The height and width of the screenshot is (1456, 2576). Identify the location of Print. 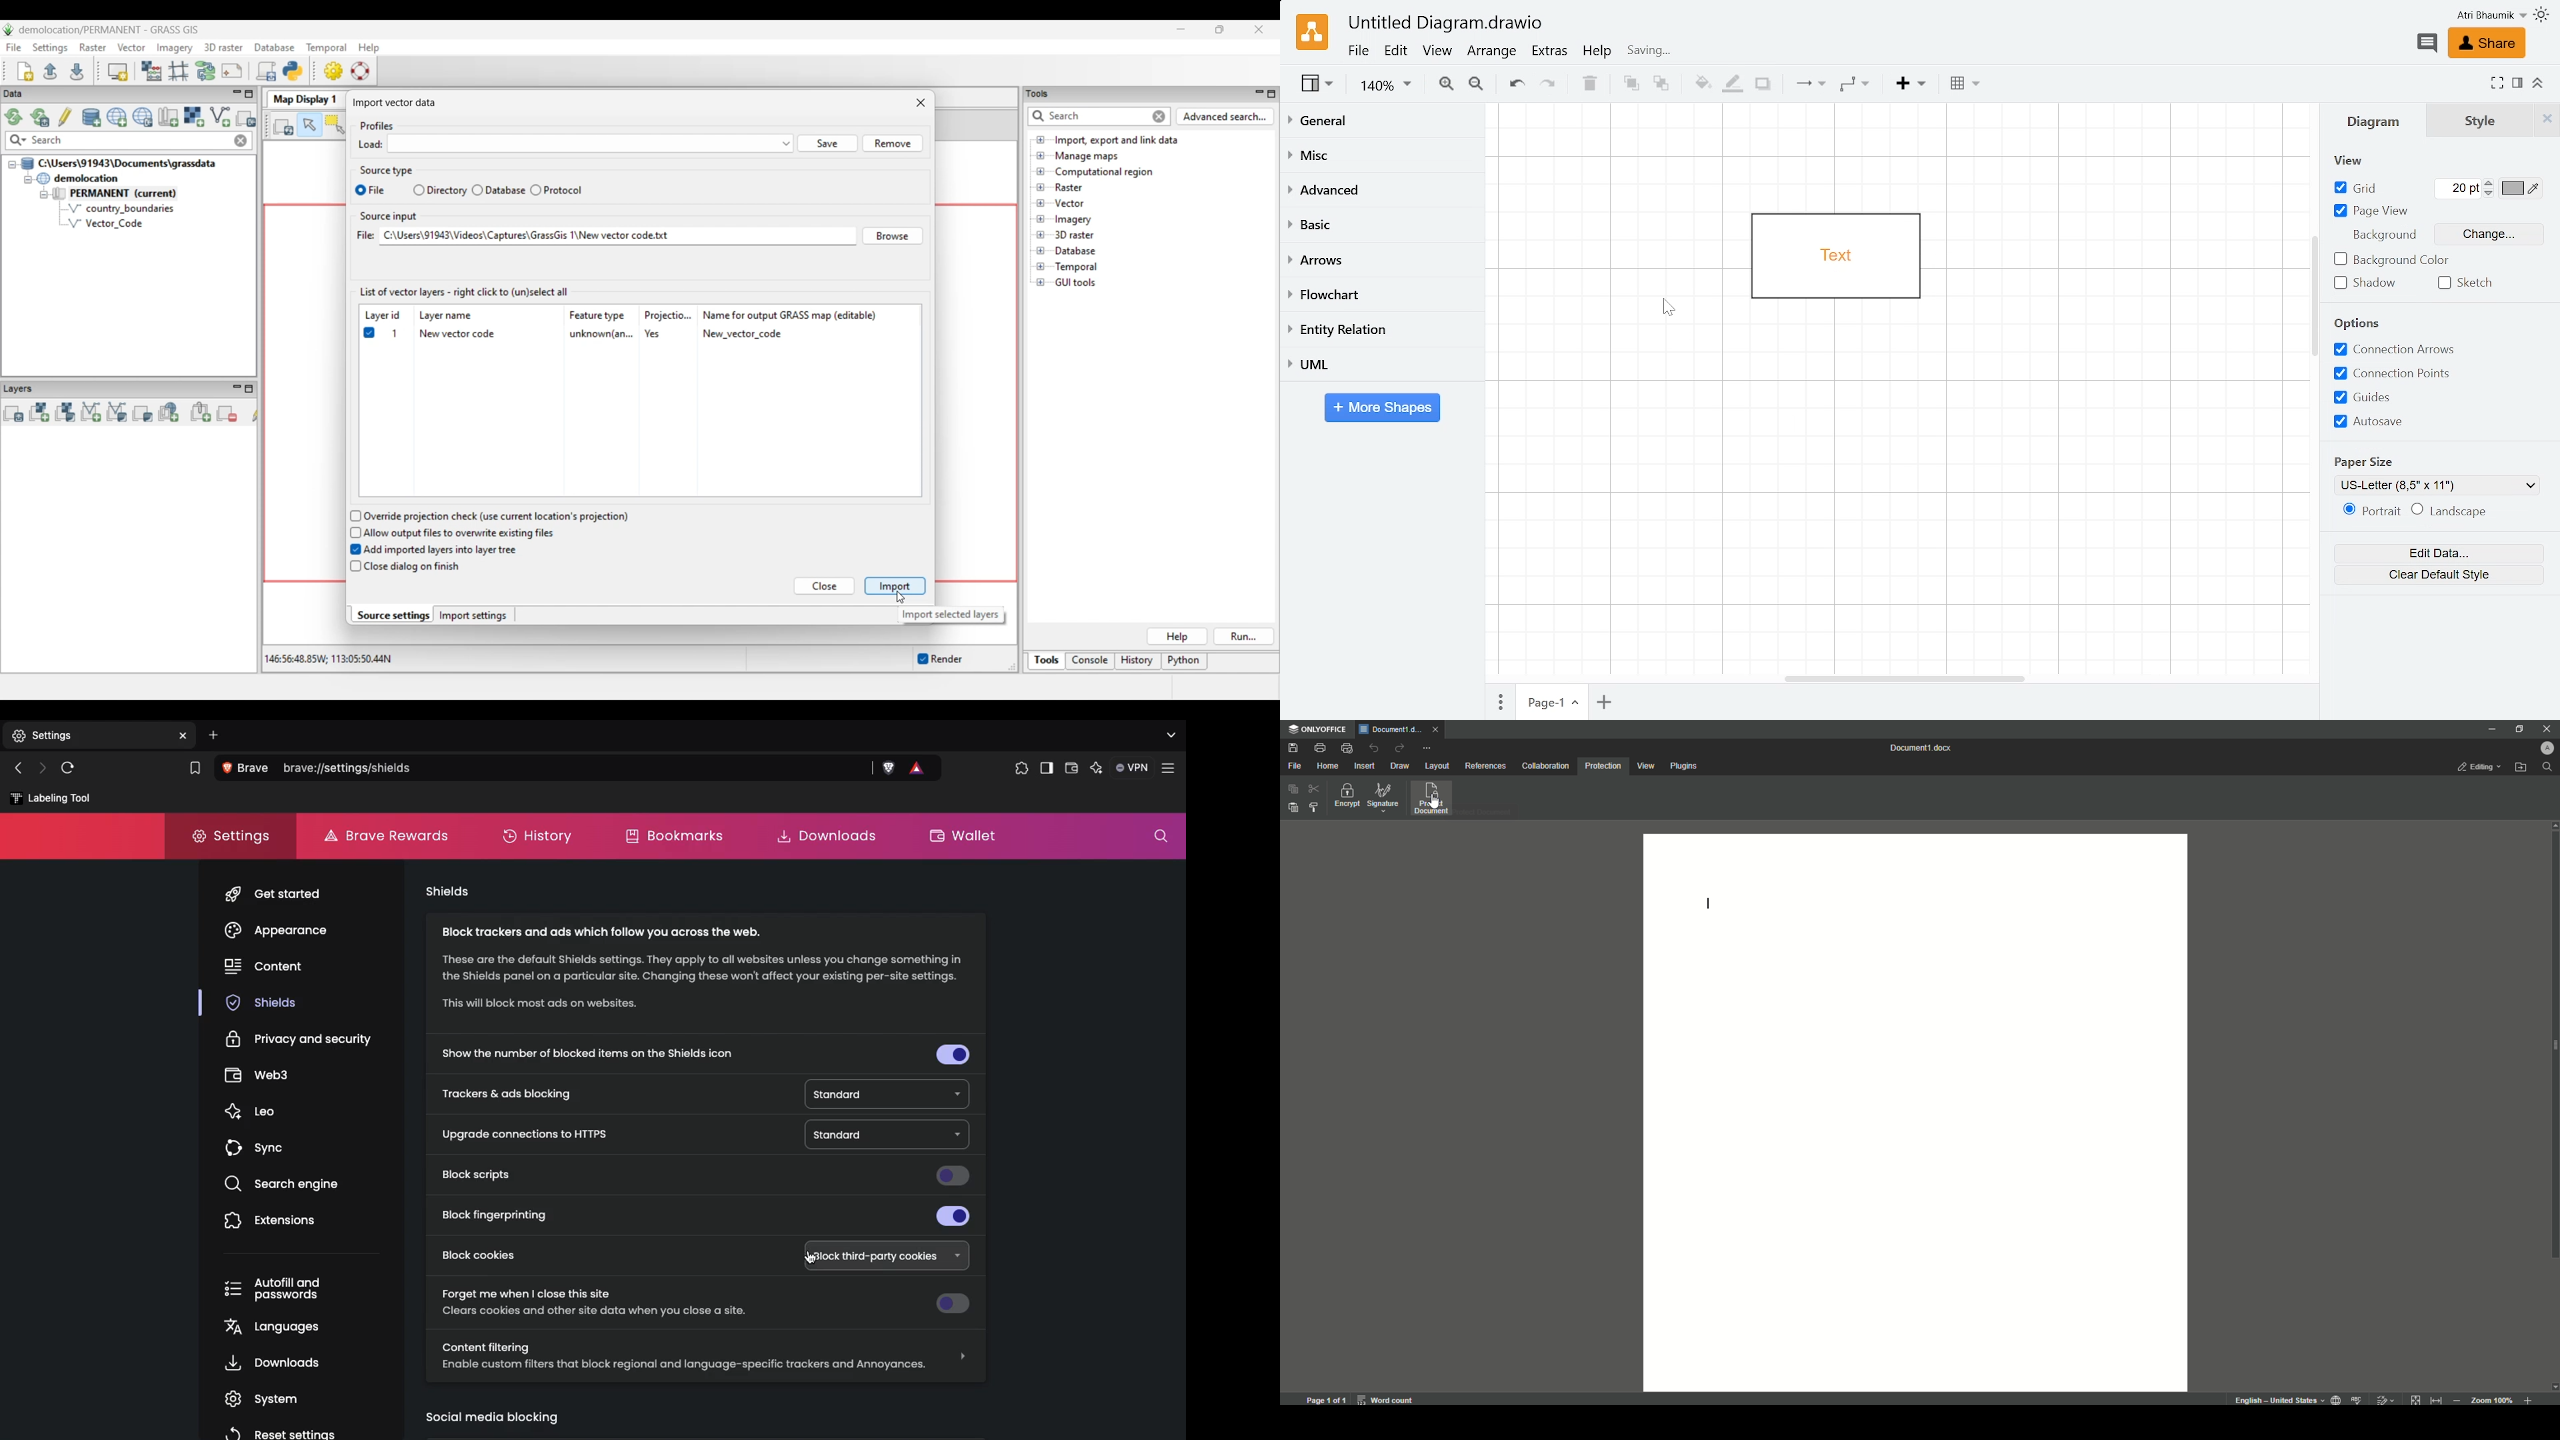
(1320, 747).